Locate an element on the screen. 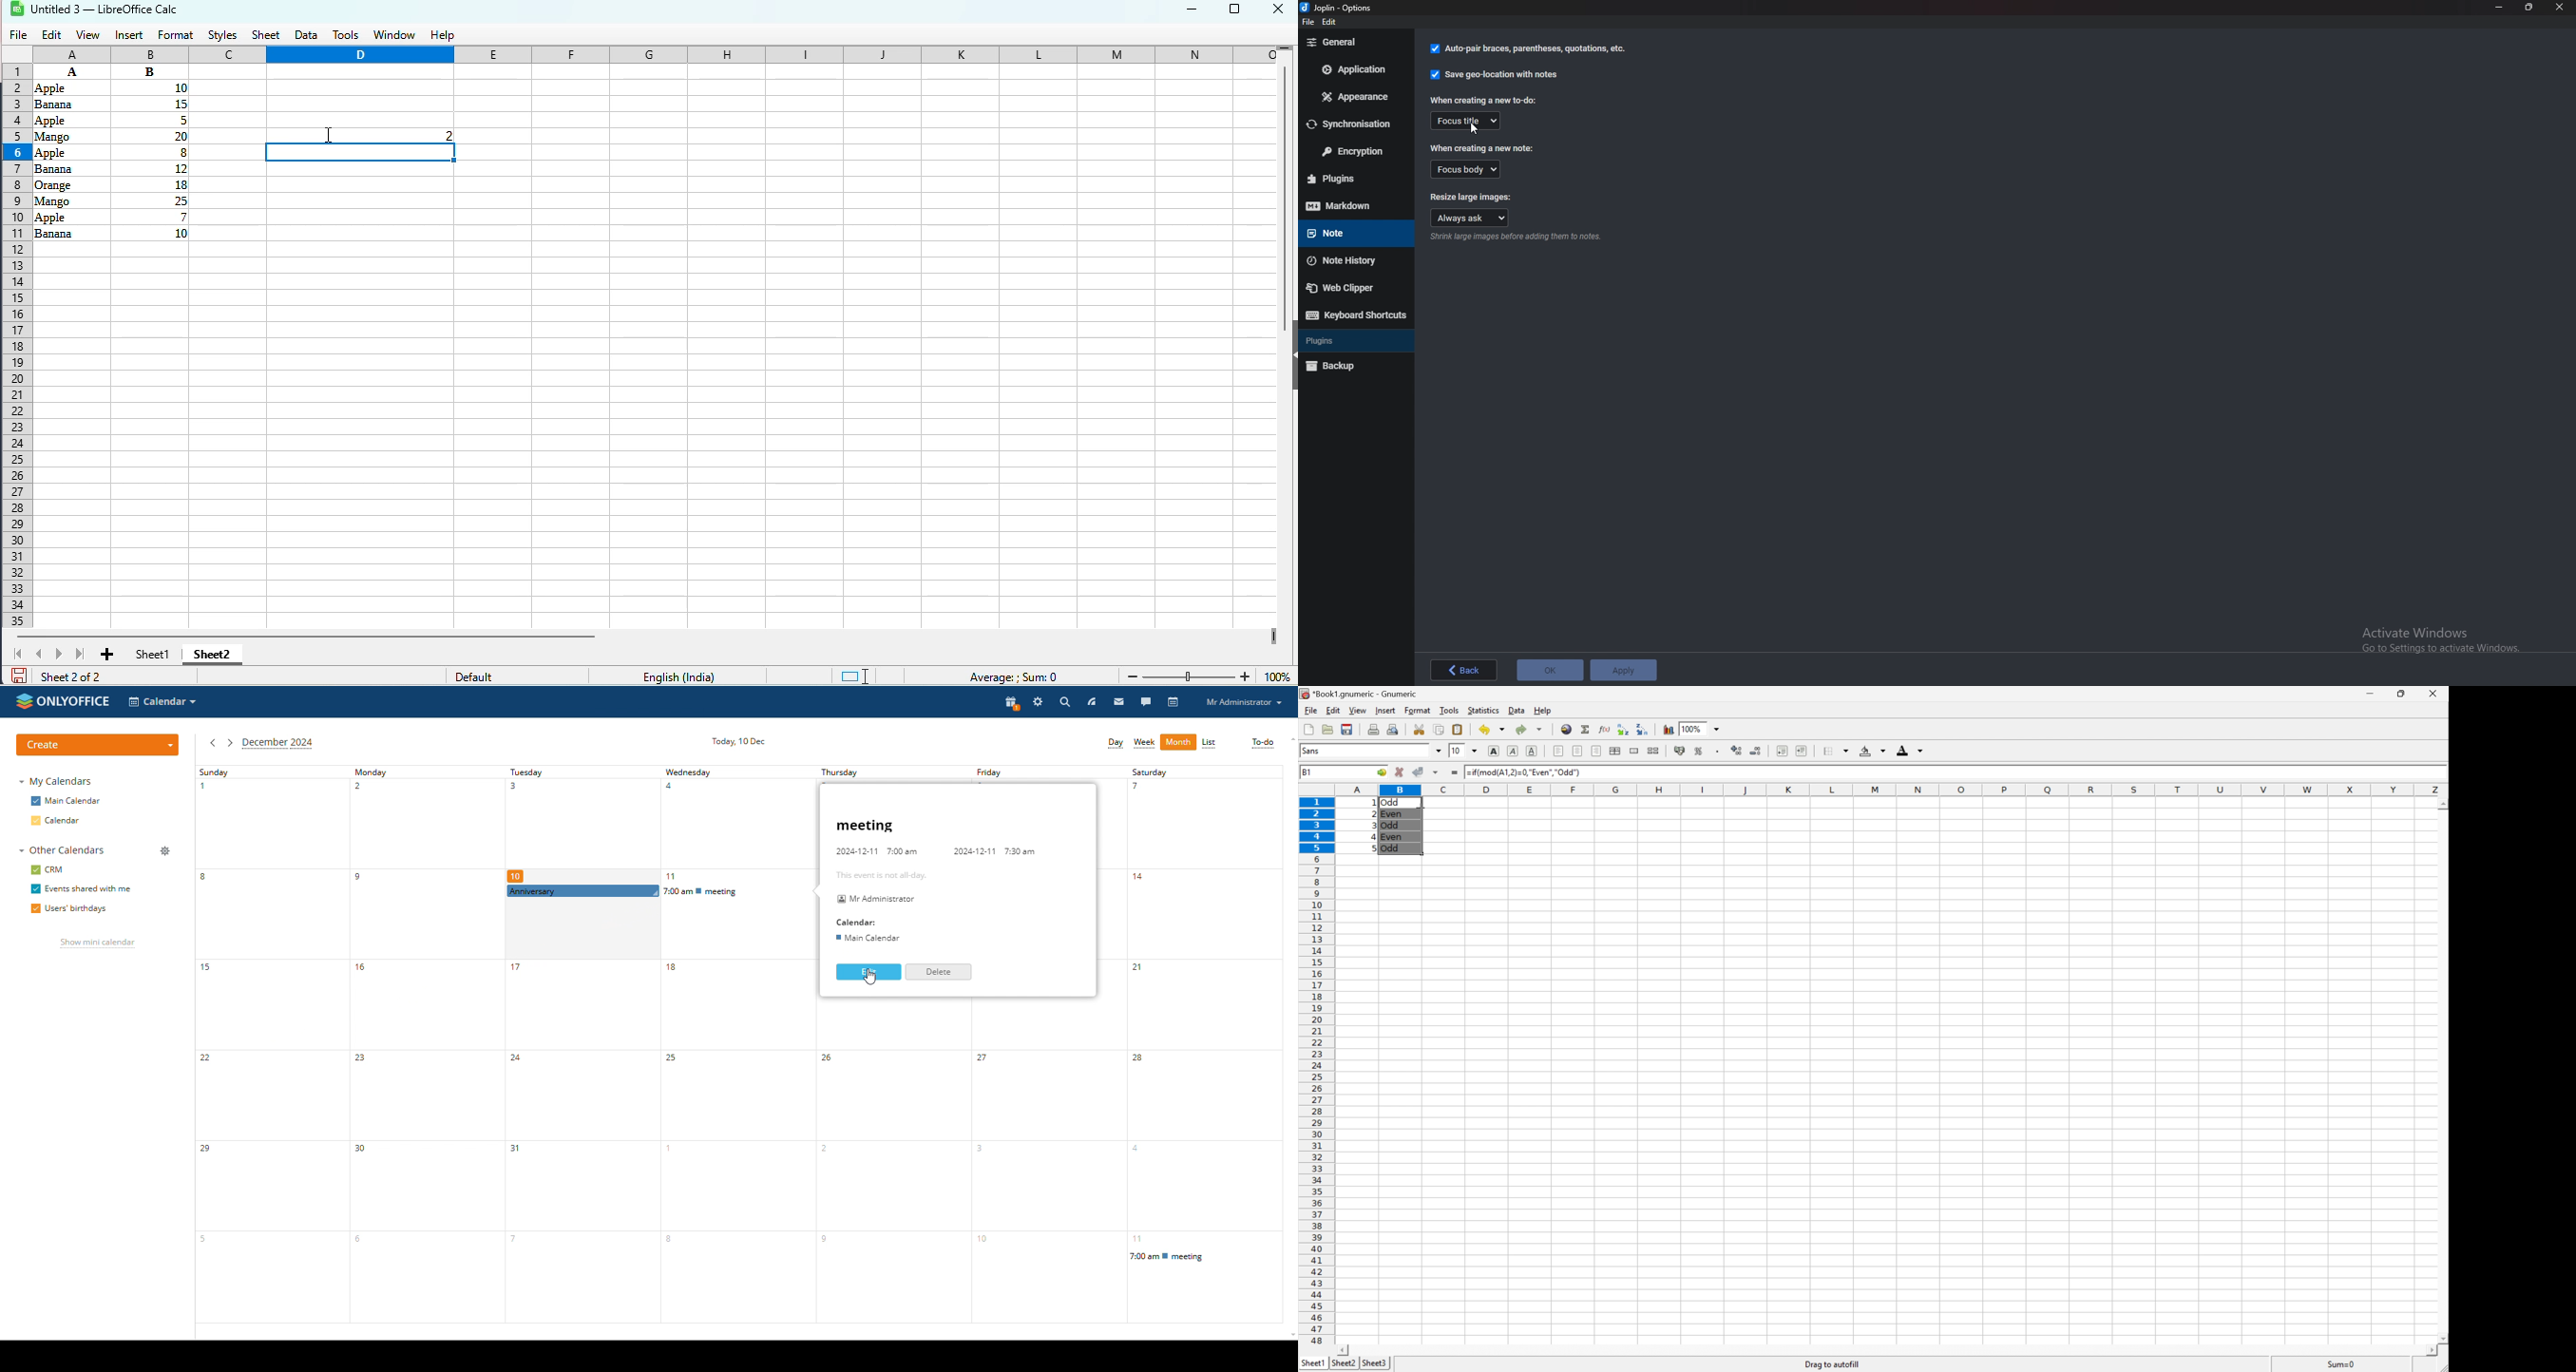  to-do is located at coordinates (1261, 743).